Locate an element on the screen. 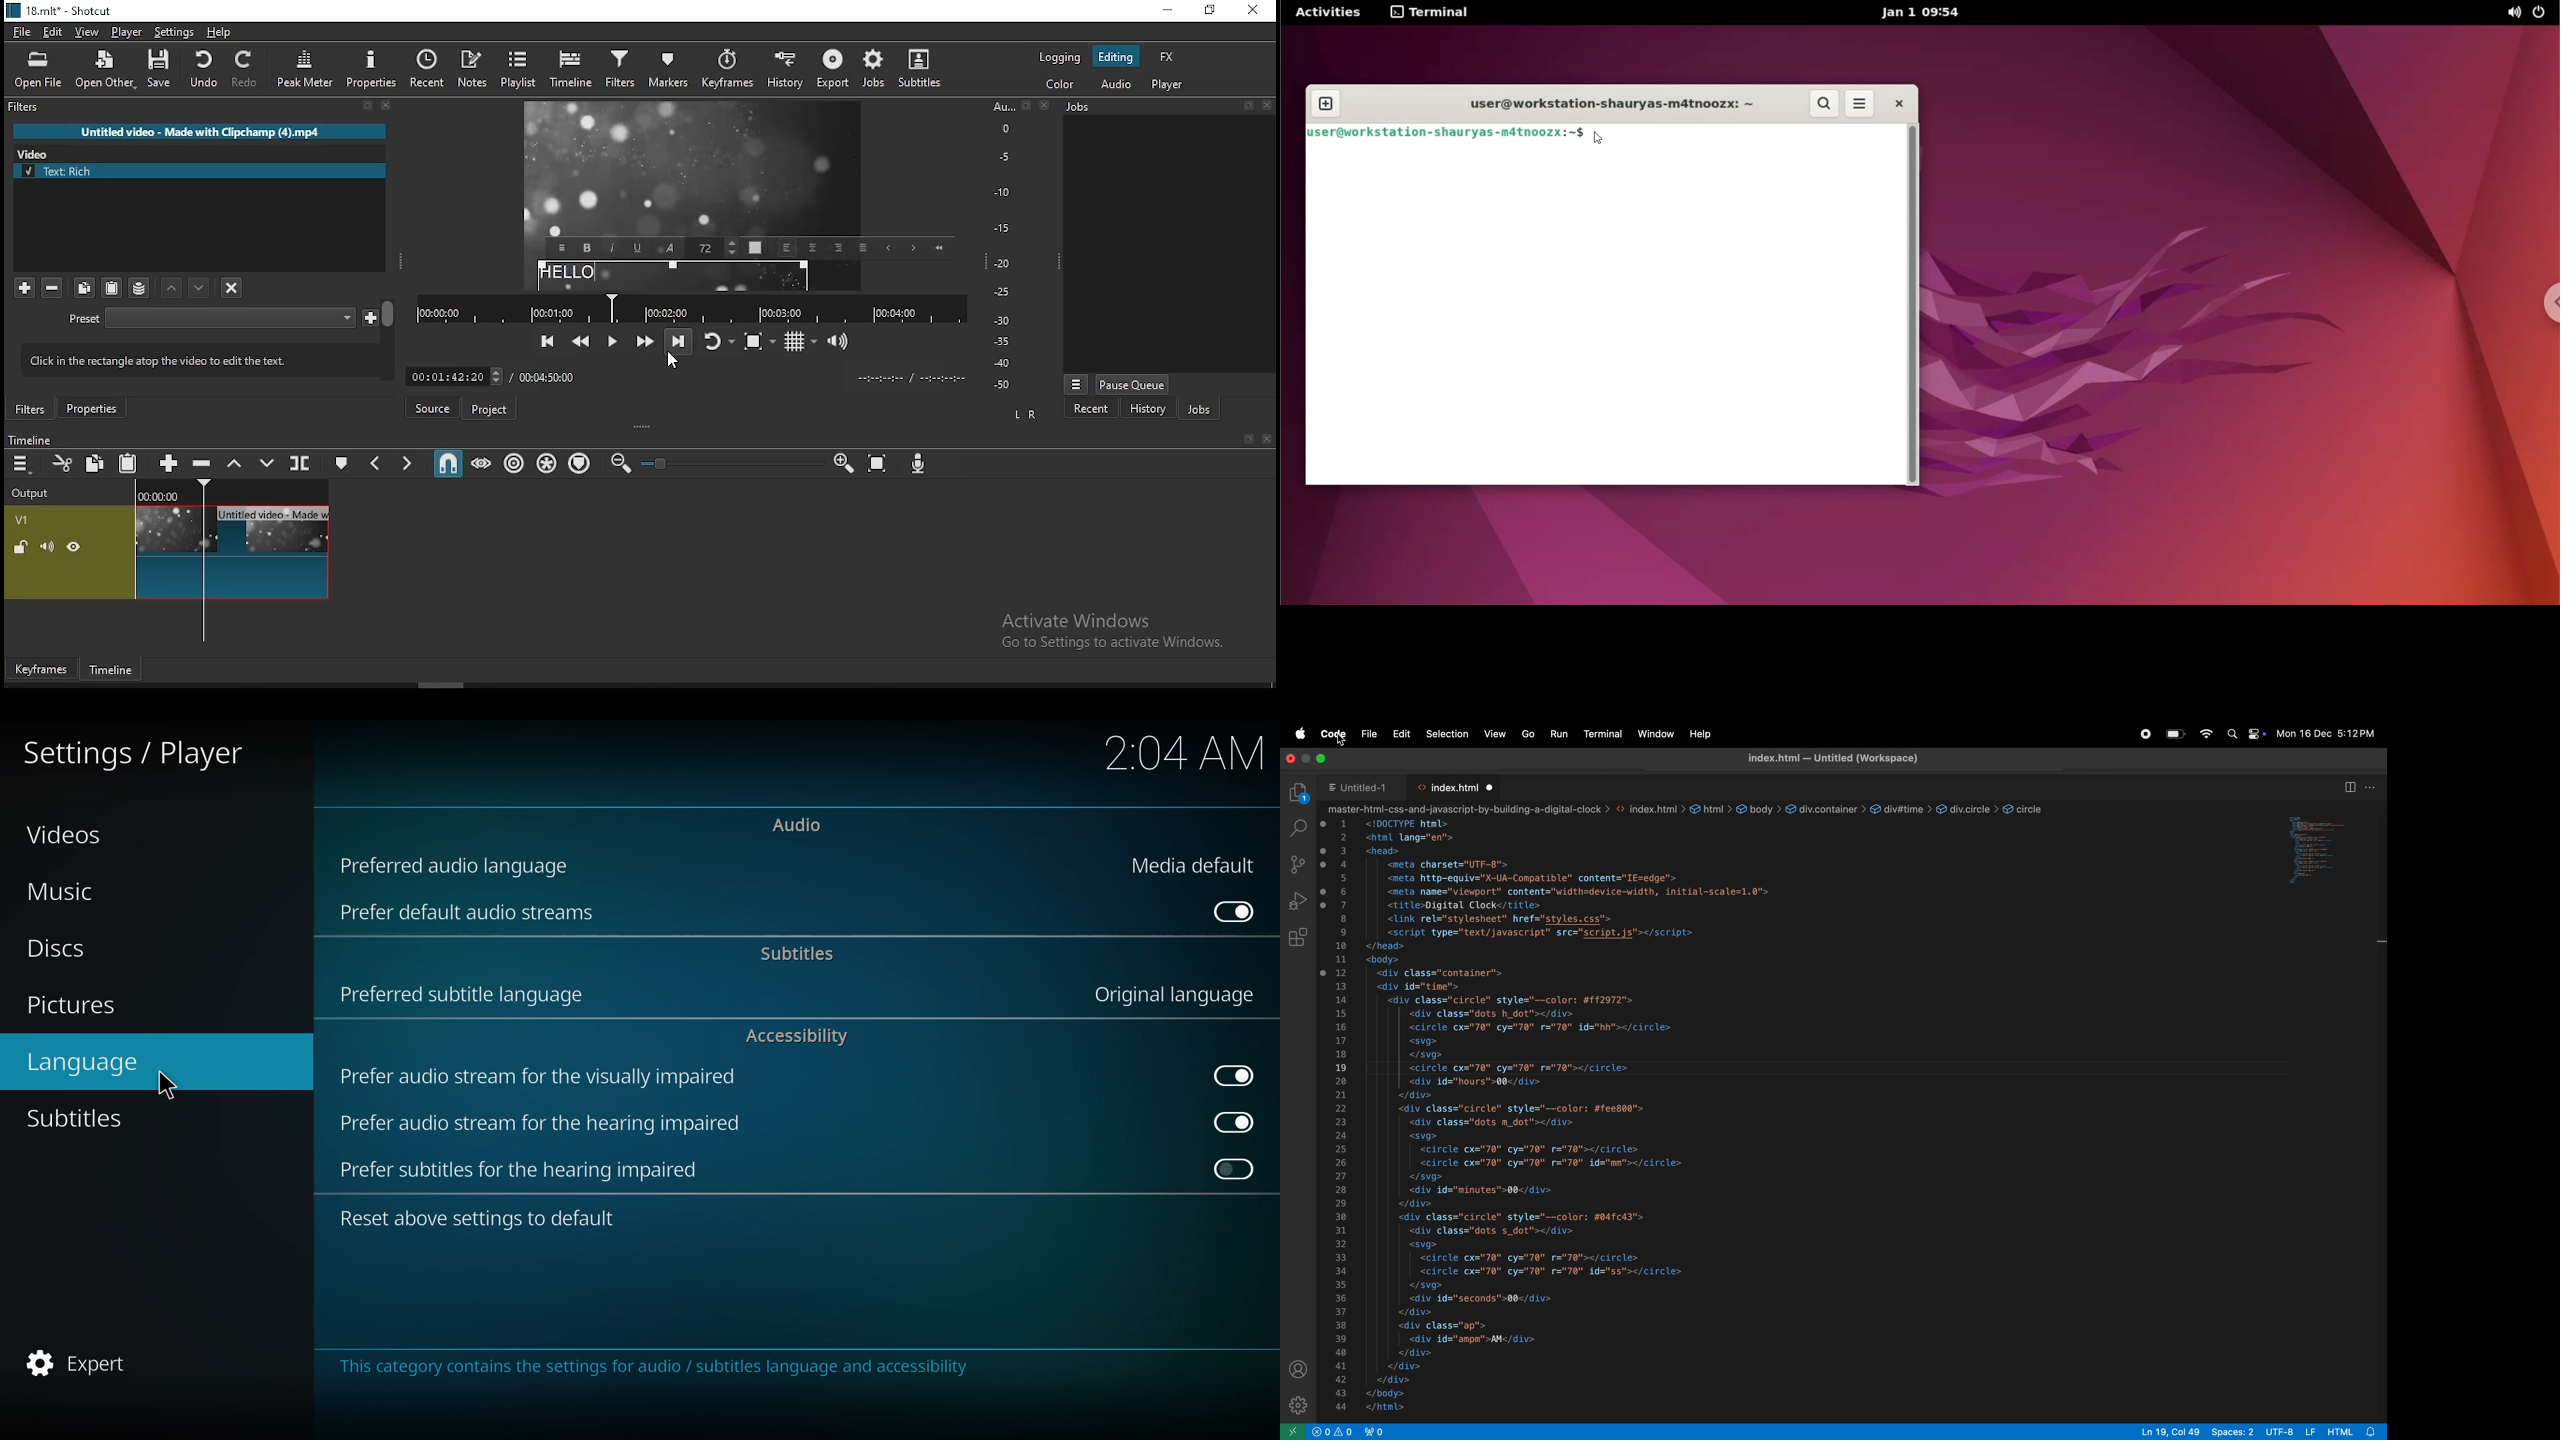 This screenshot has height=1456, width=2576. scrub while dragging is located at coordinates (482, 462).